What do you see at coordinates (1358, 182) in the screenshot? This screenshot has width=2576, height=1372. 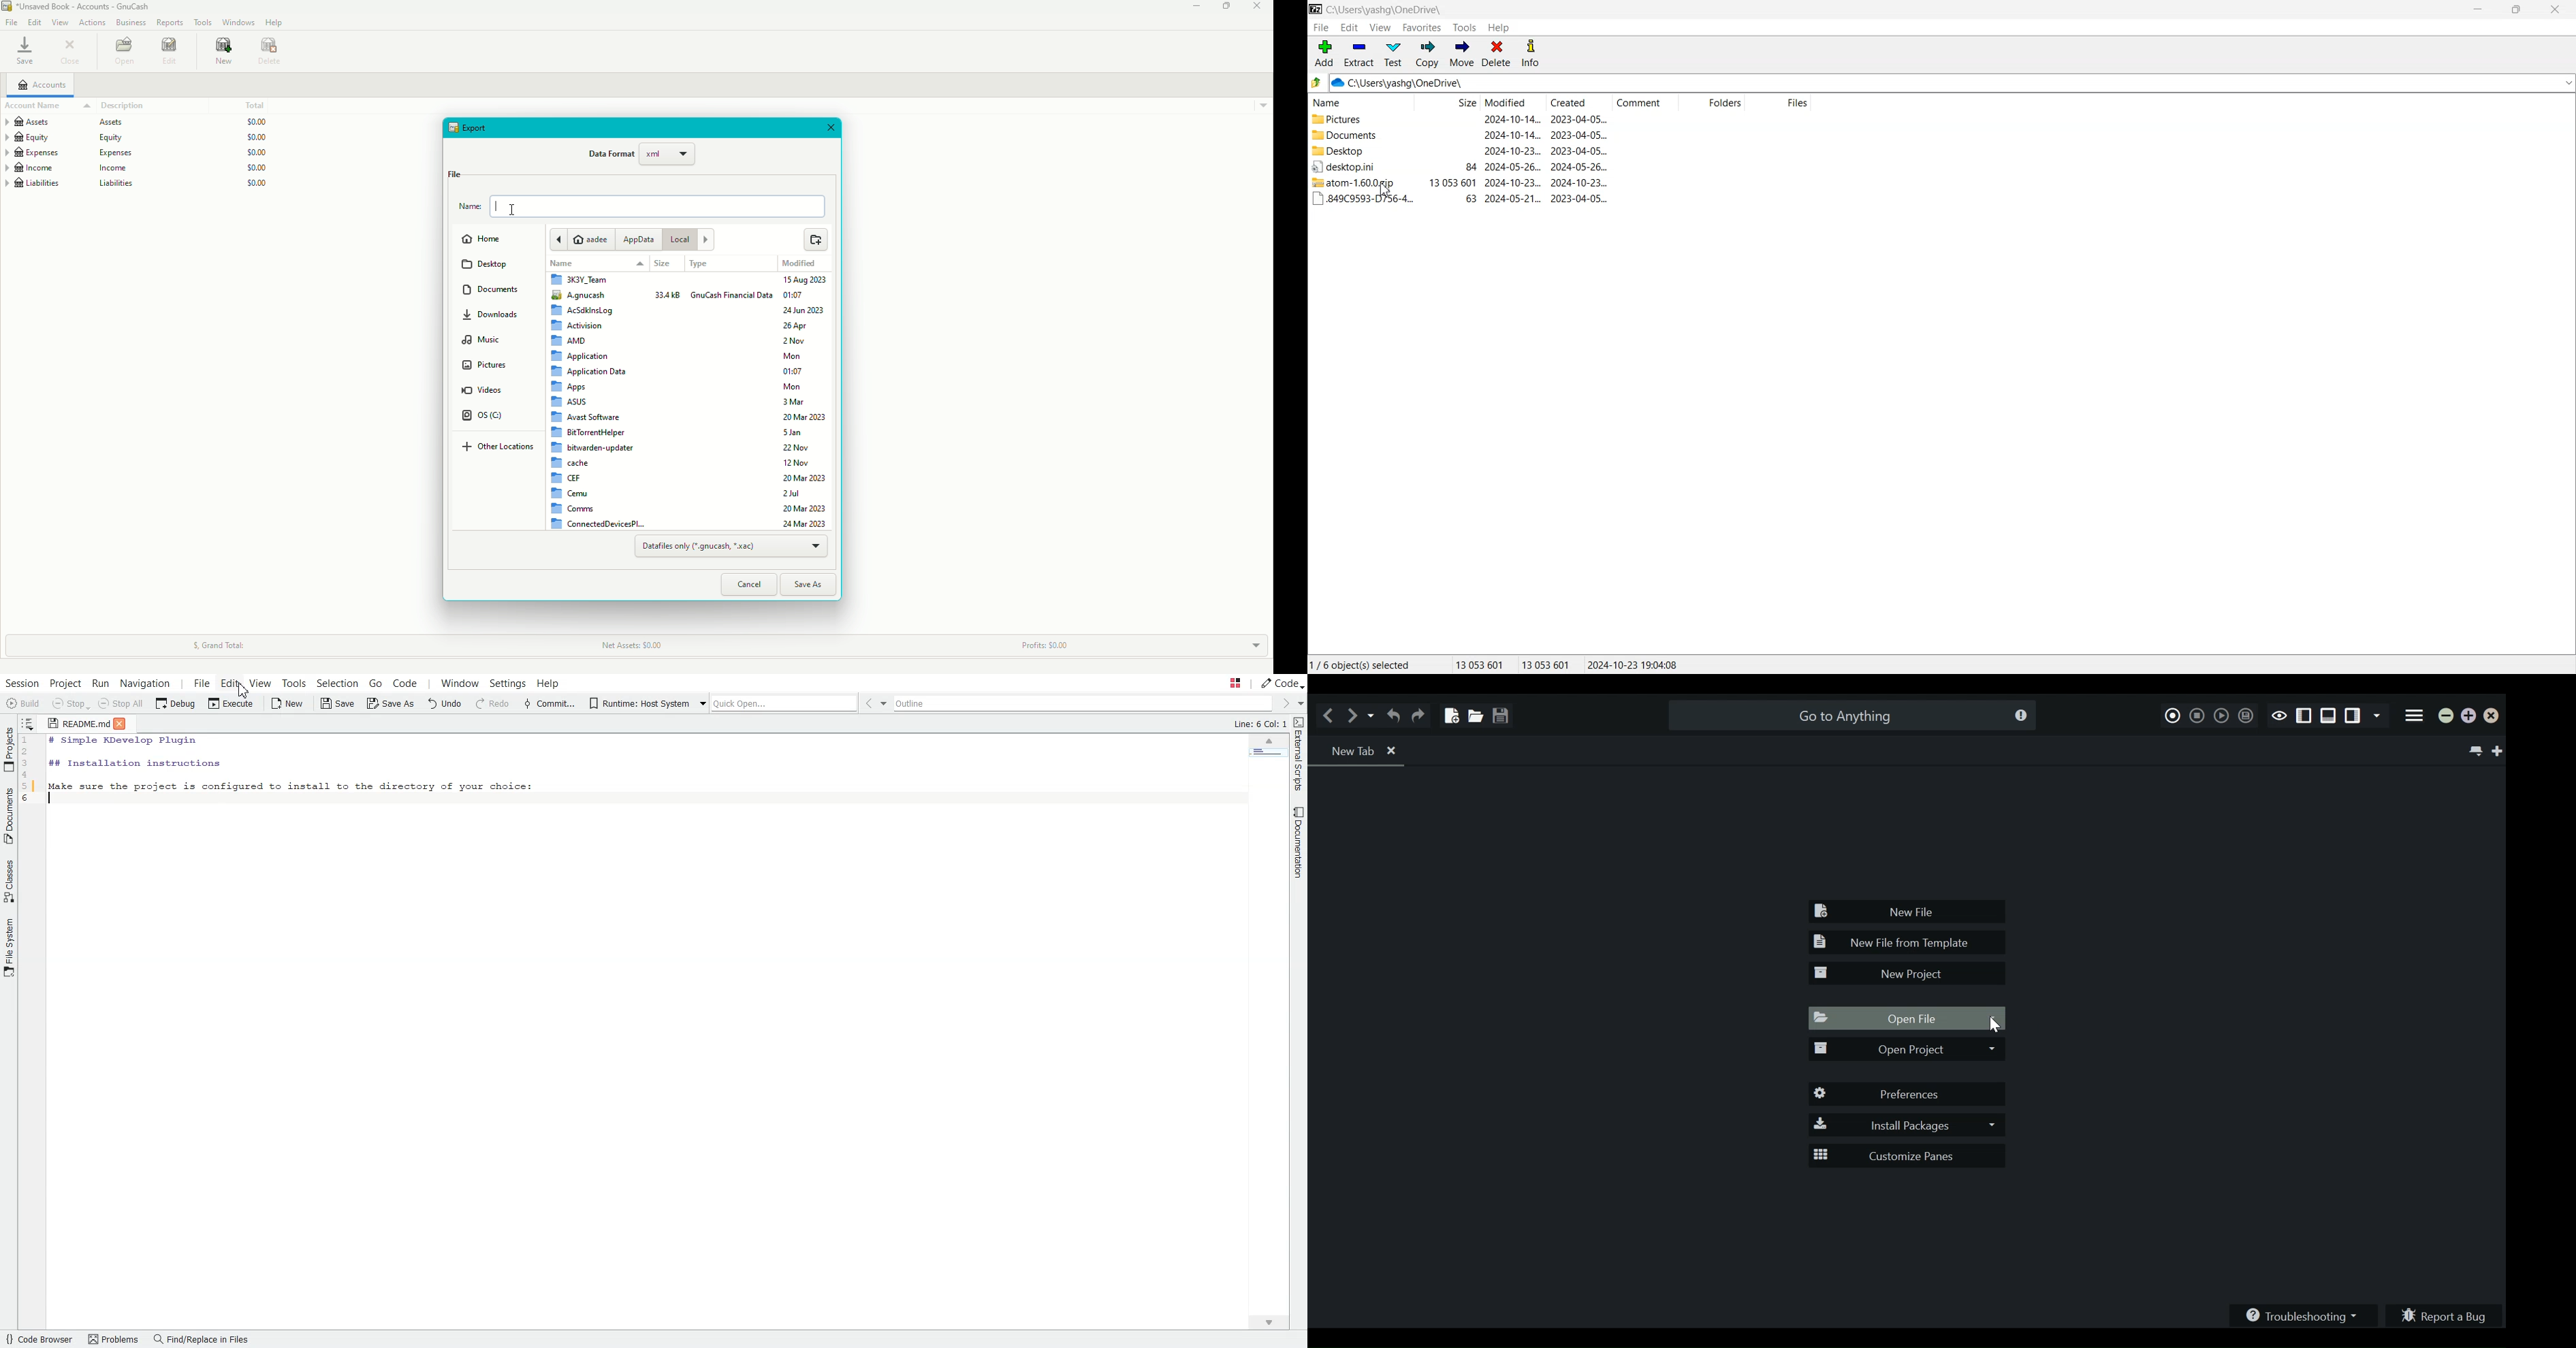 I see `Atom Zip File` at bounding box center [1358, 182].